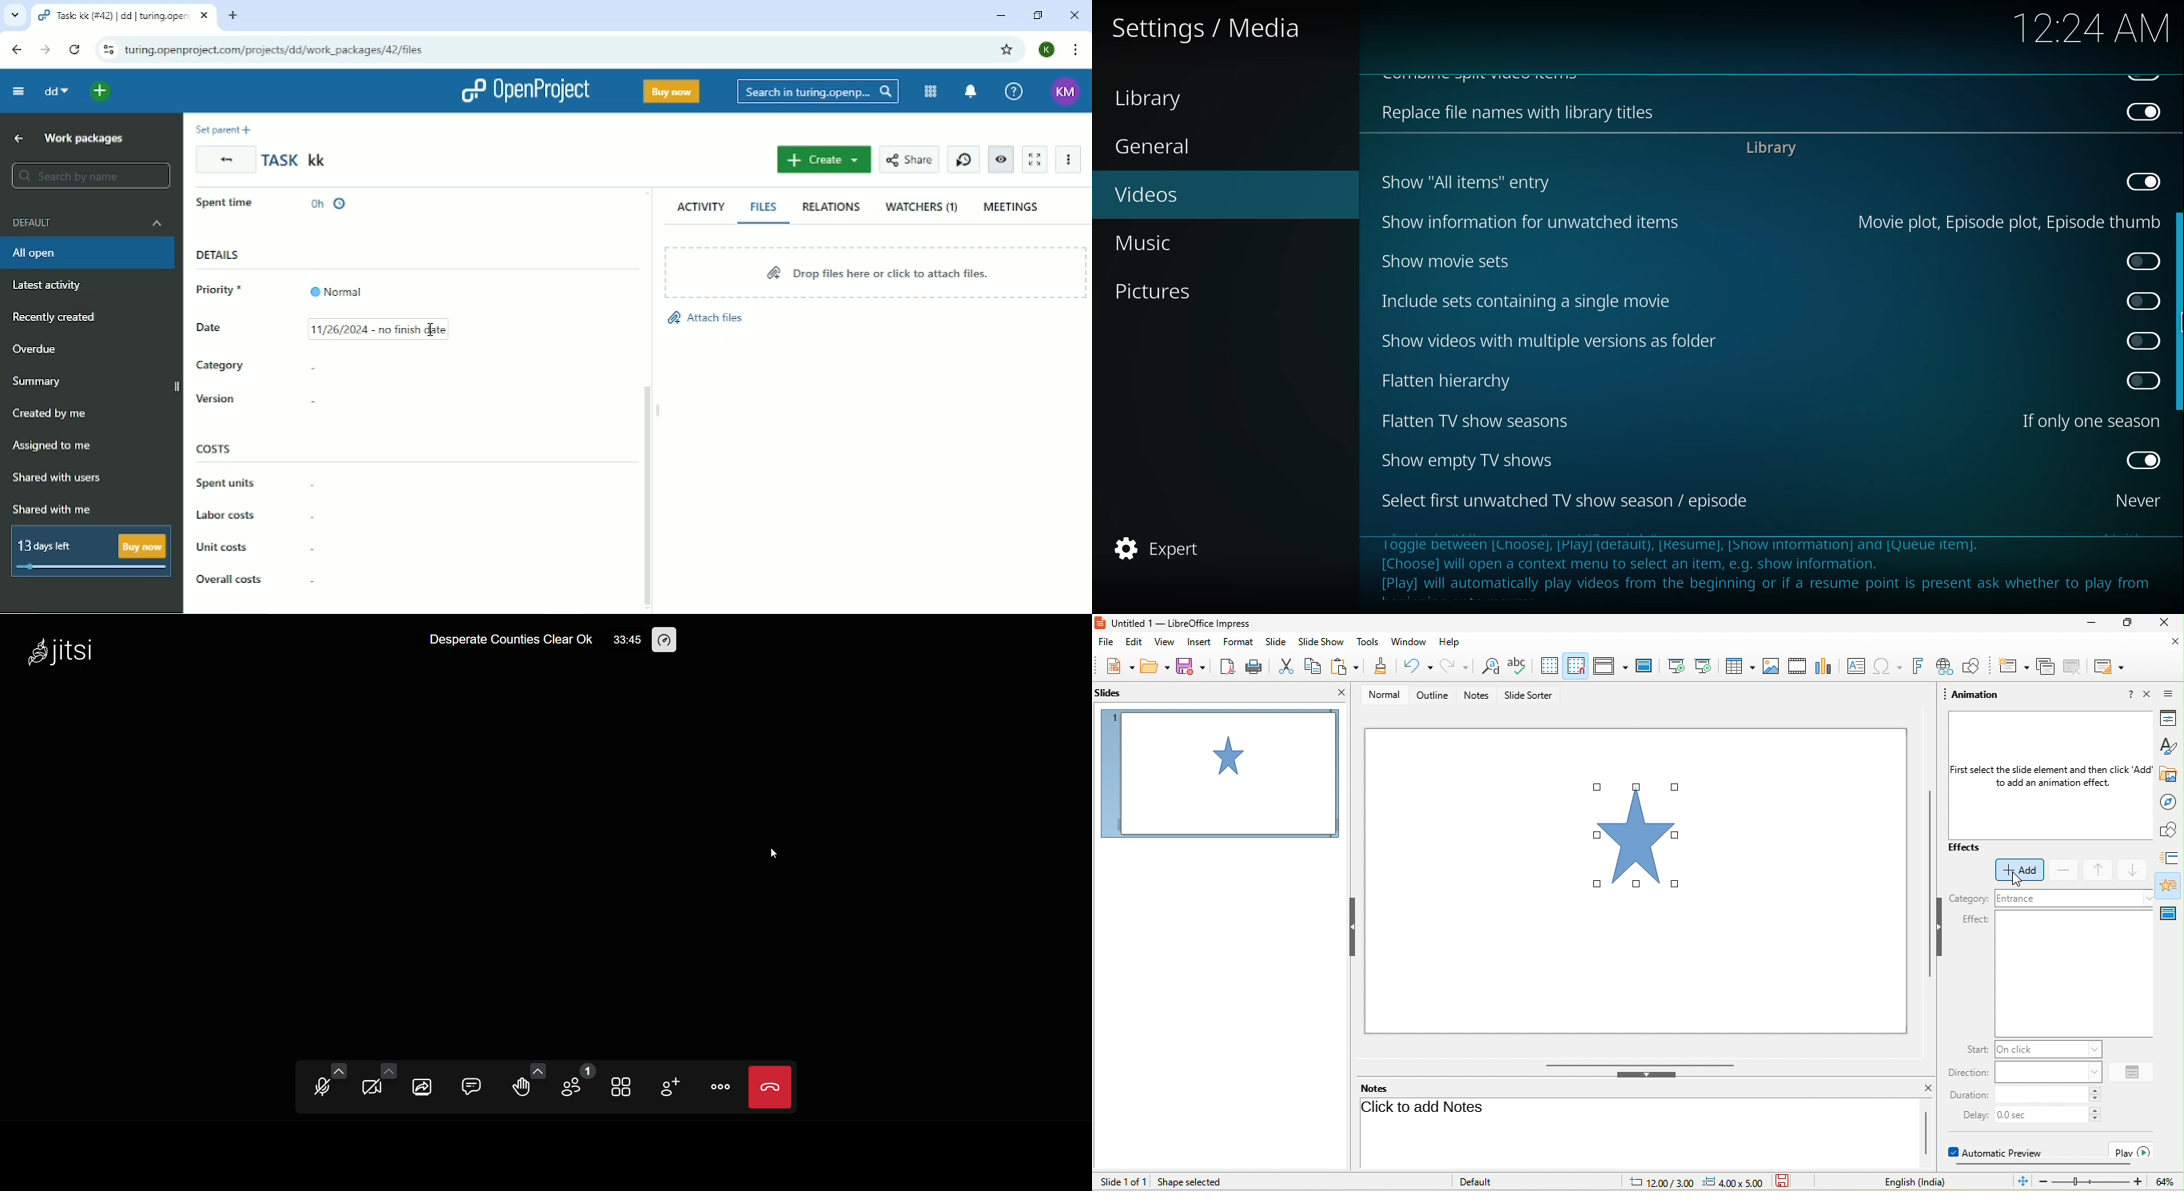 The height and width of the screenshot is (1204, 2184). Describe the element at coordinates (1928, 1089) in the screenshot. I see `close notes` at that location.